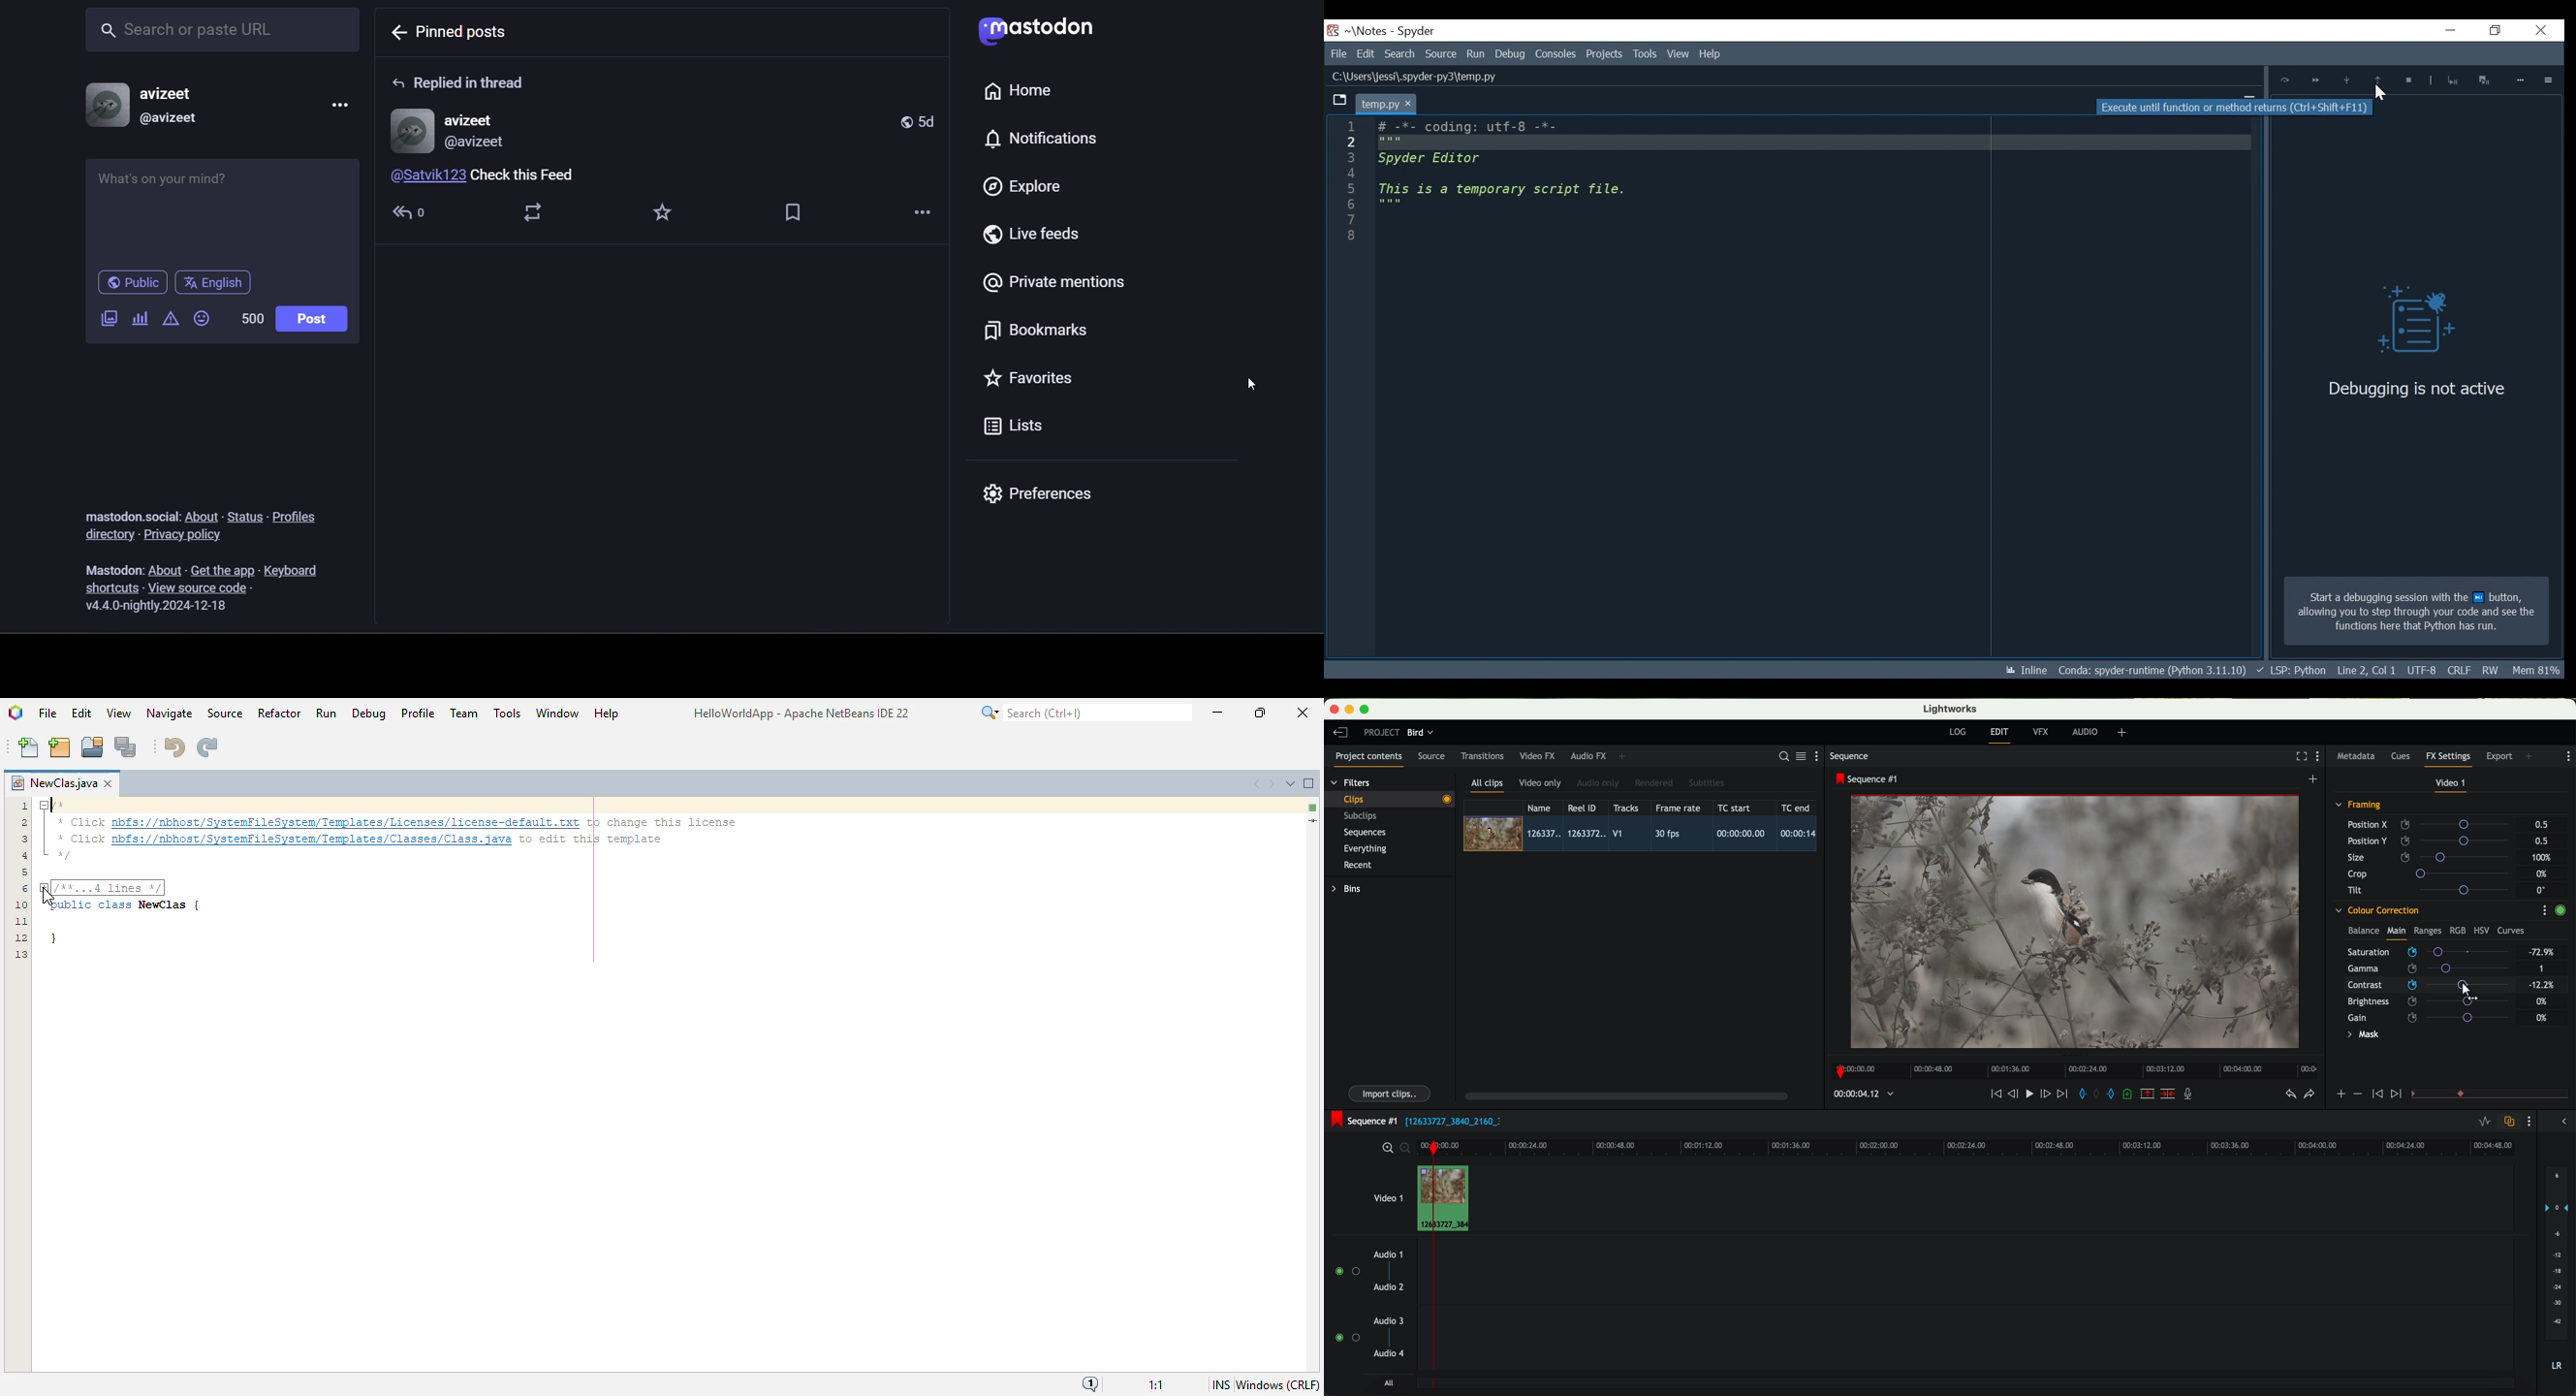 The height and width of the screenshot is (1400, 2576). What do you see at coordinates (2435, 1002) in the screenshot?
I see `brightness` at bounding box center [2435, 1002].